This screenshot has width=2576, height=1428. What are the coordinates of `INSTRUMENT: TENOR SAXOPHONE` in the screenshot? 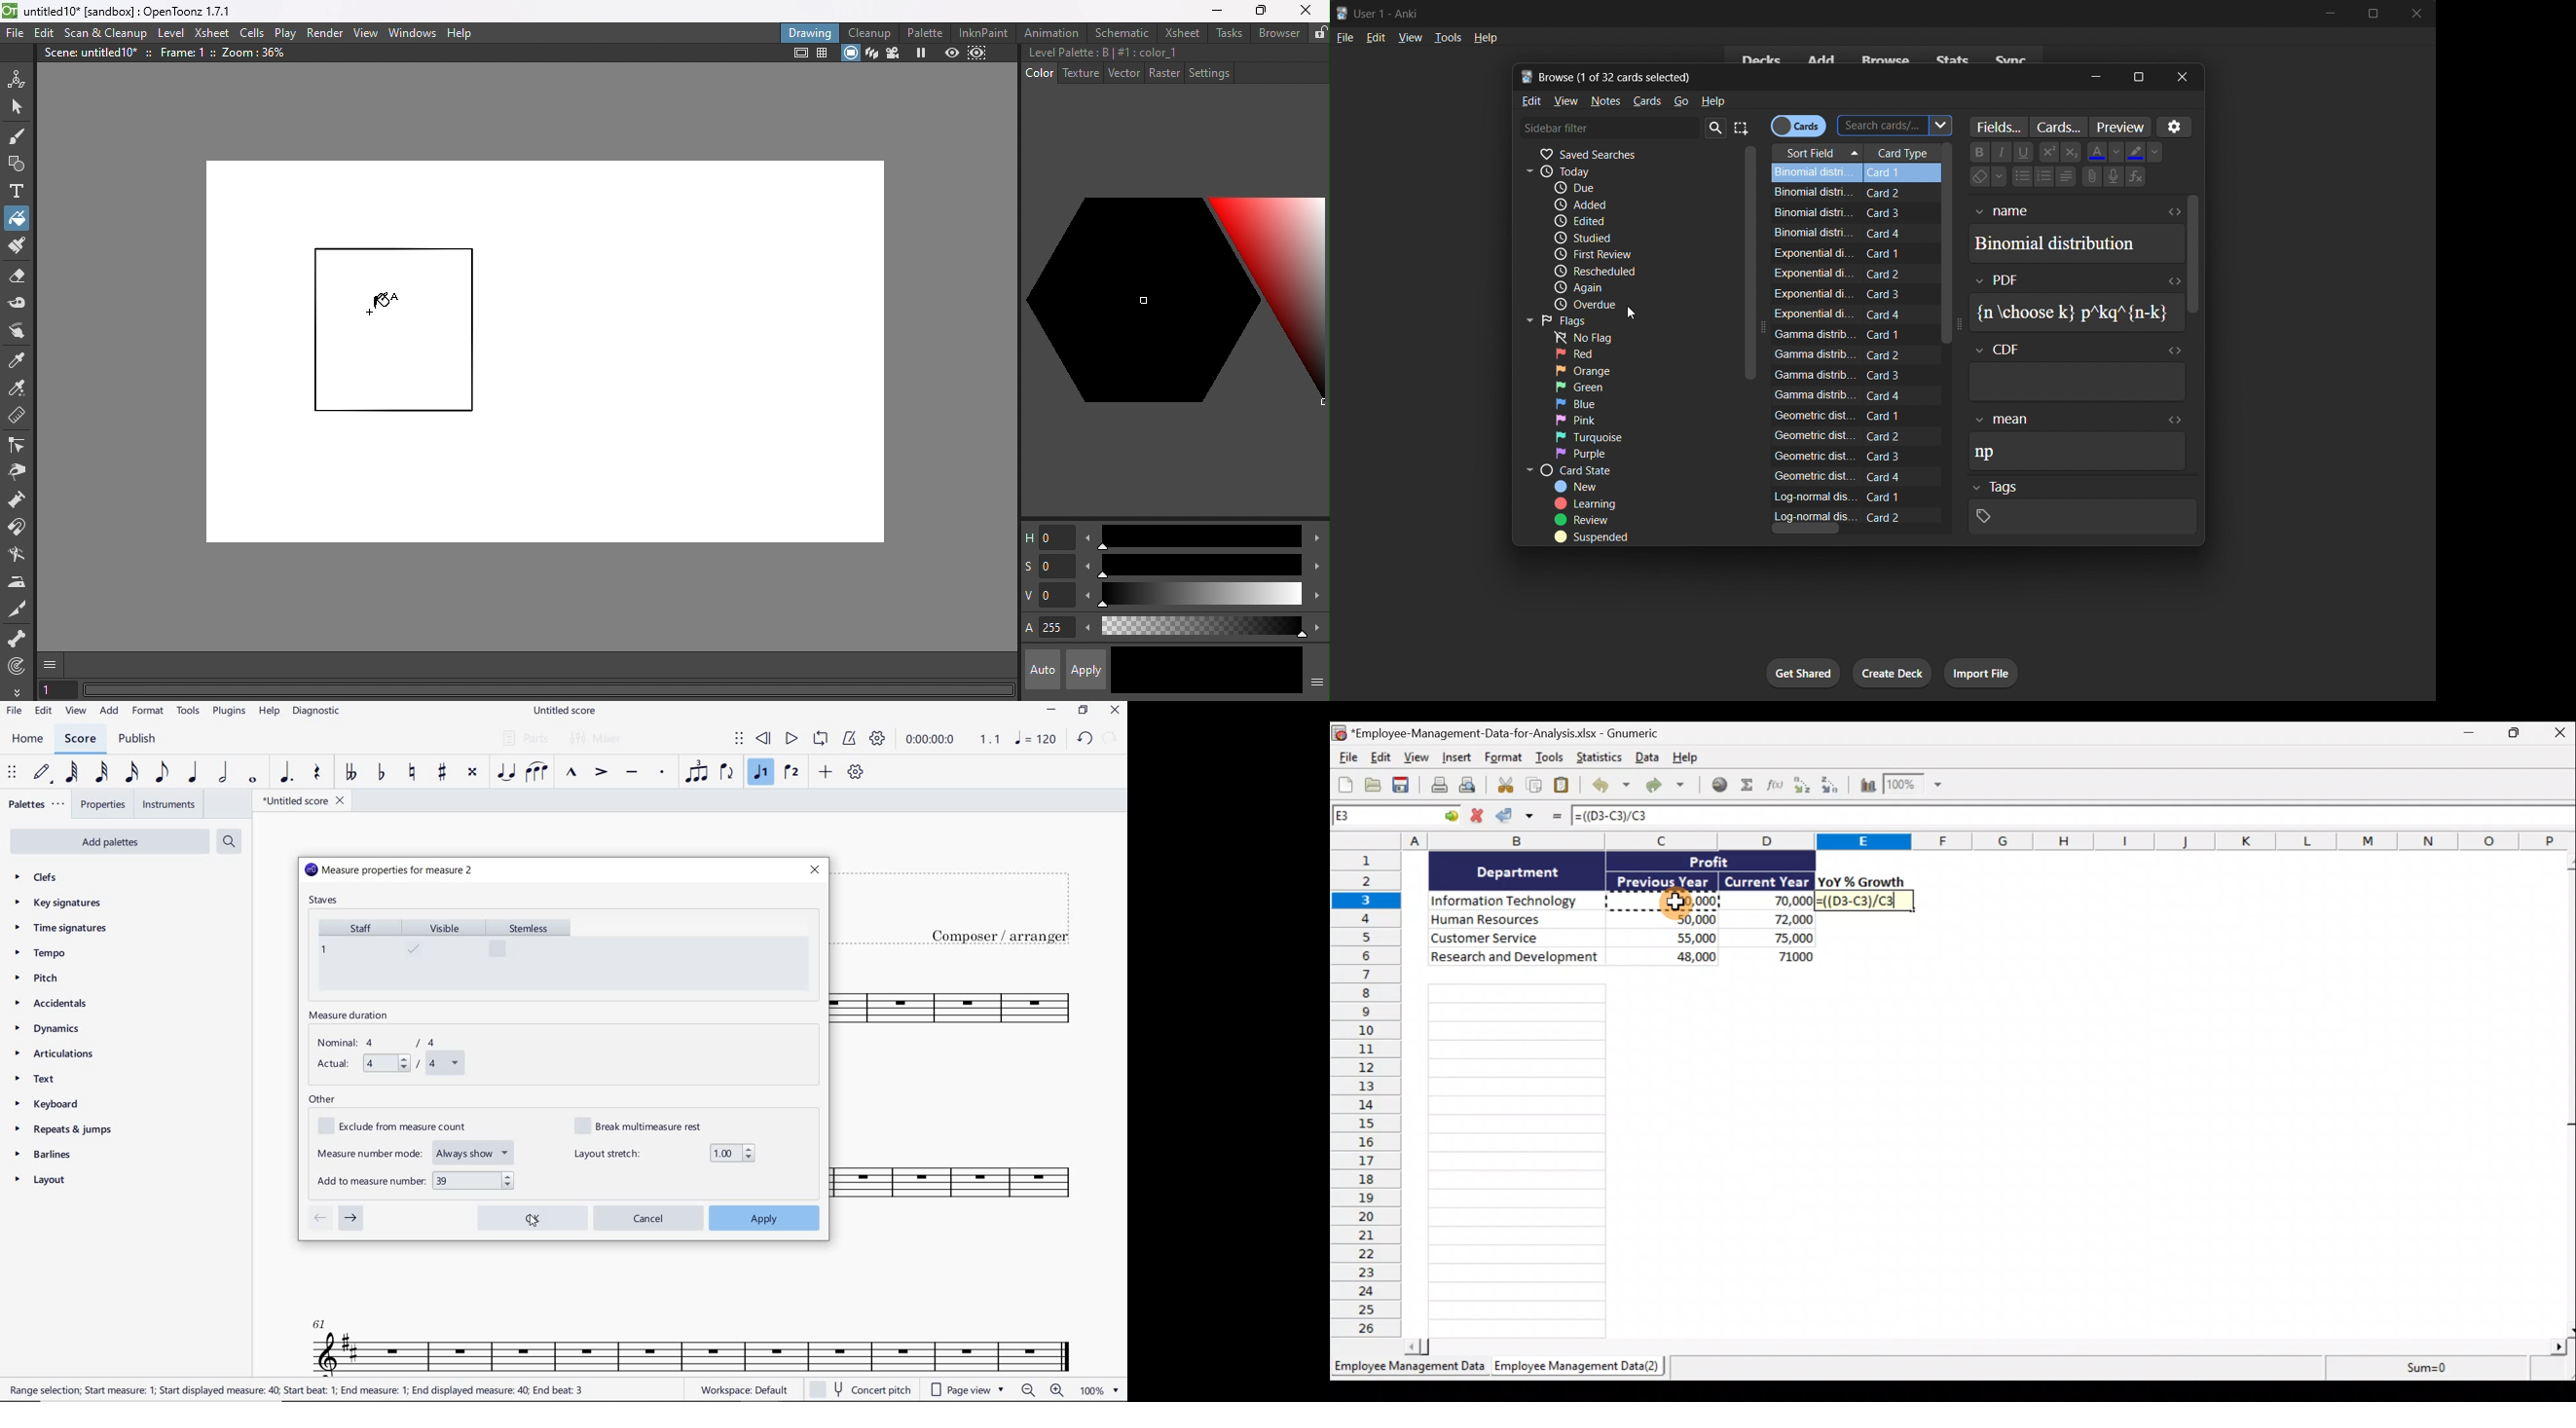 It's located at (970, 1105).